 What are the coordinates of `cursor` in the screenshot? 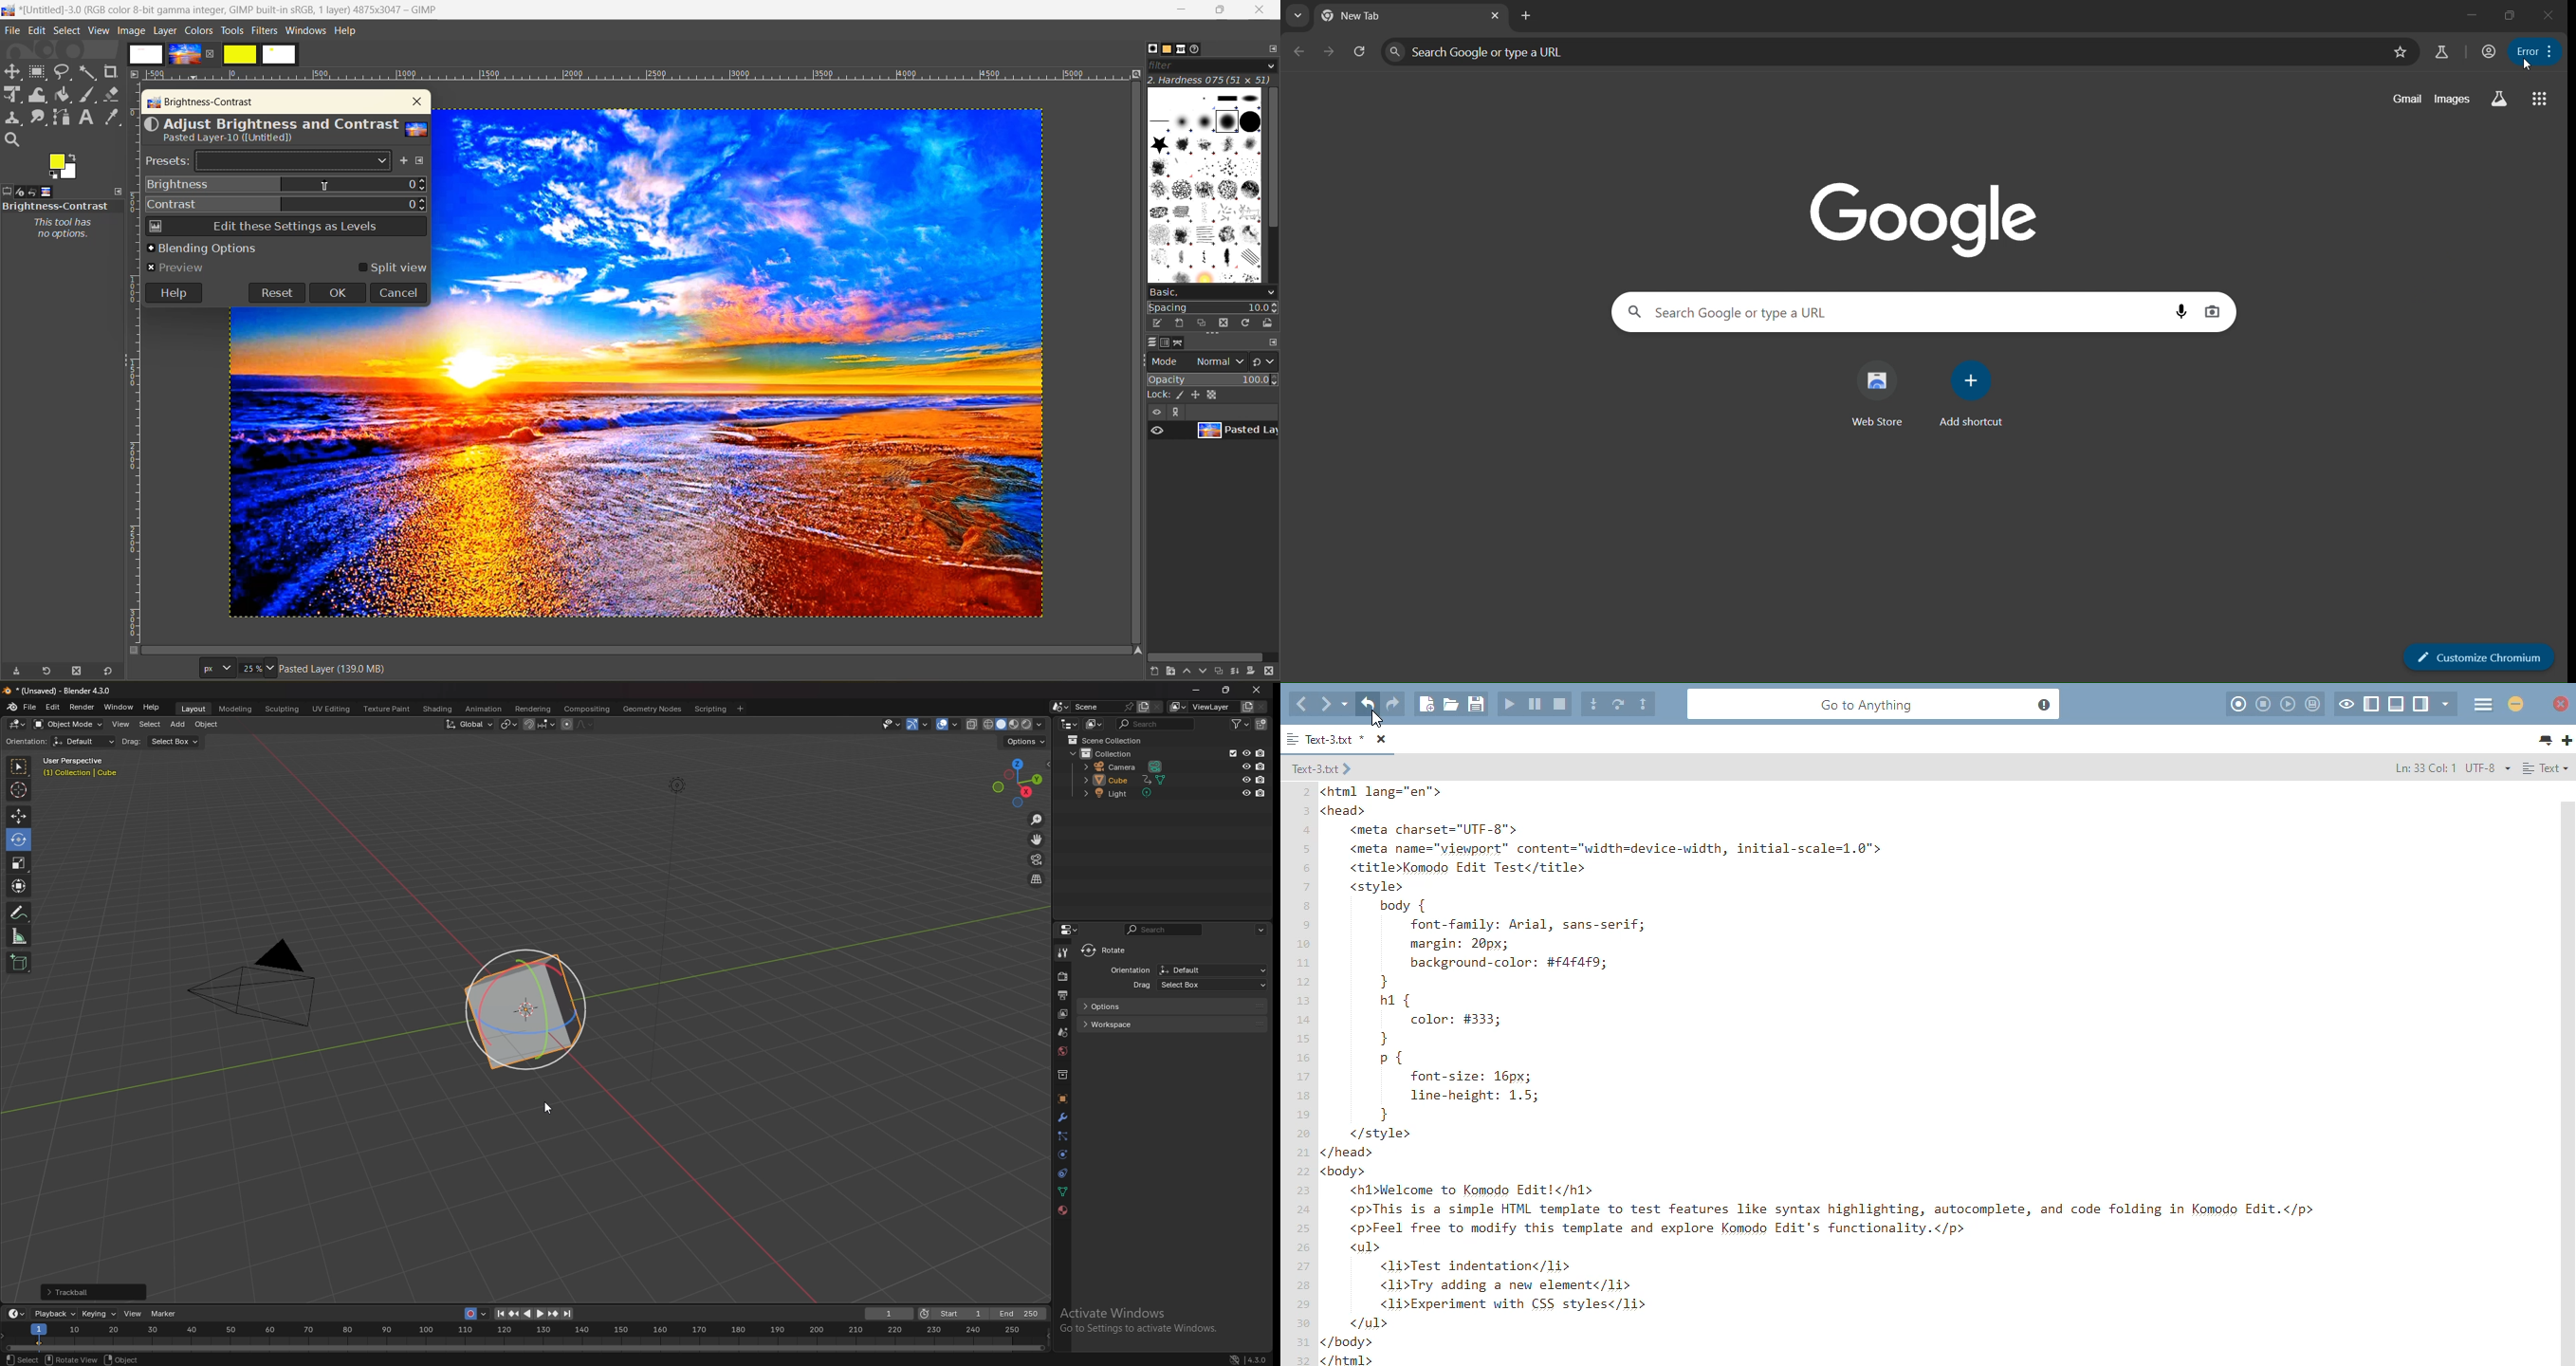 It's located at (2533, 64).